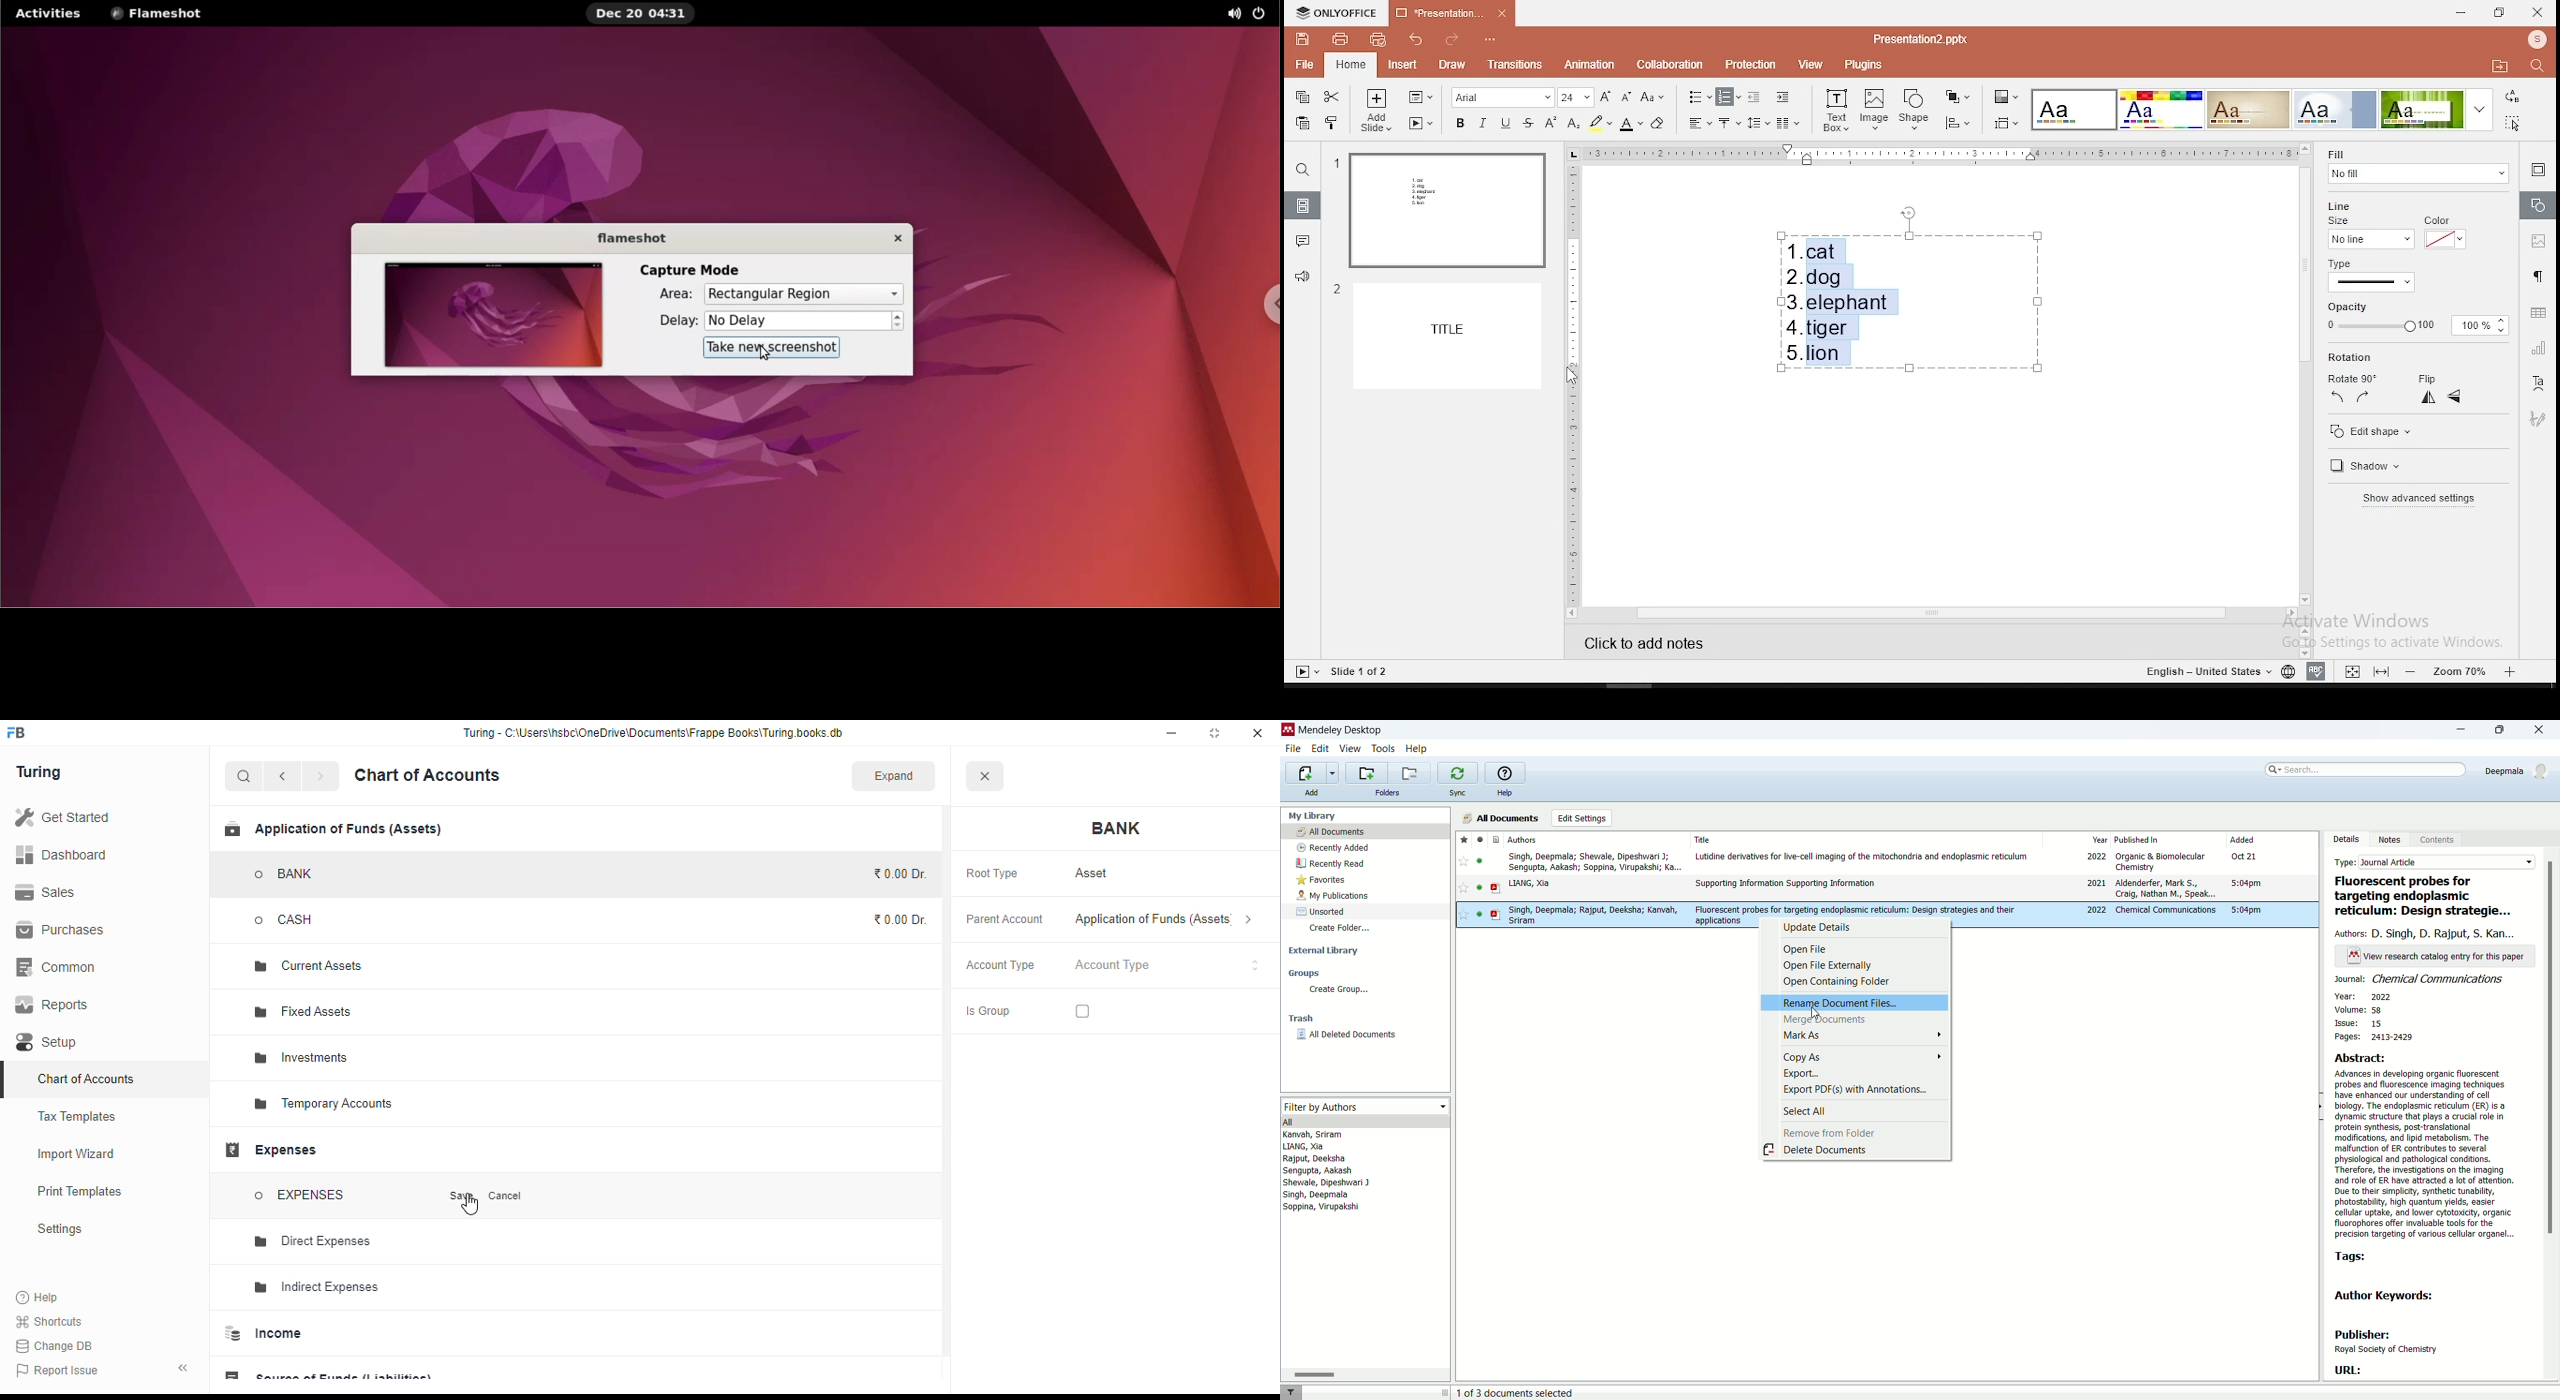 The width and height of the screenshot is (2576, 1400). I want to click on Singh, Deepmala; Rajput, Deeksha; Kanvah,
Sriram, so click(1592, 916).